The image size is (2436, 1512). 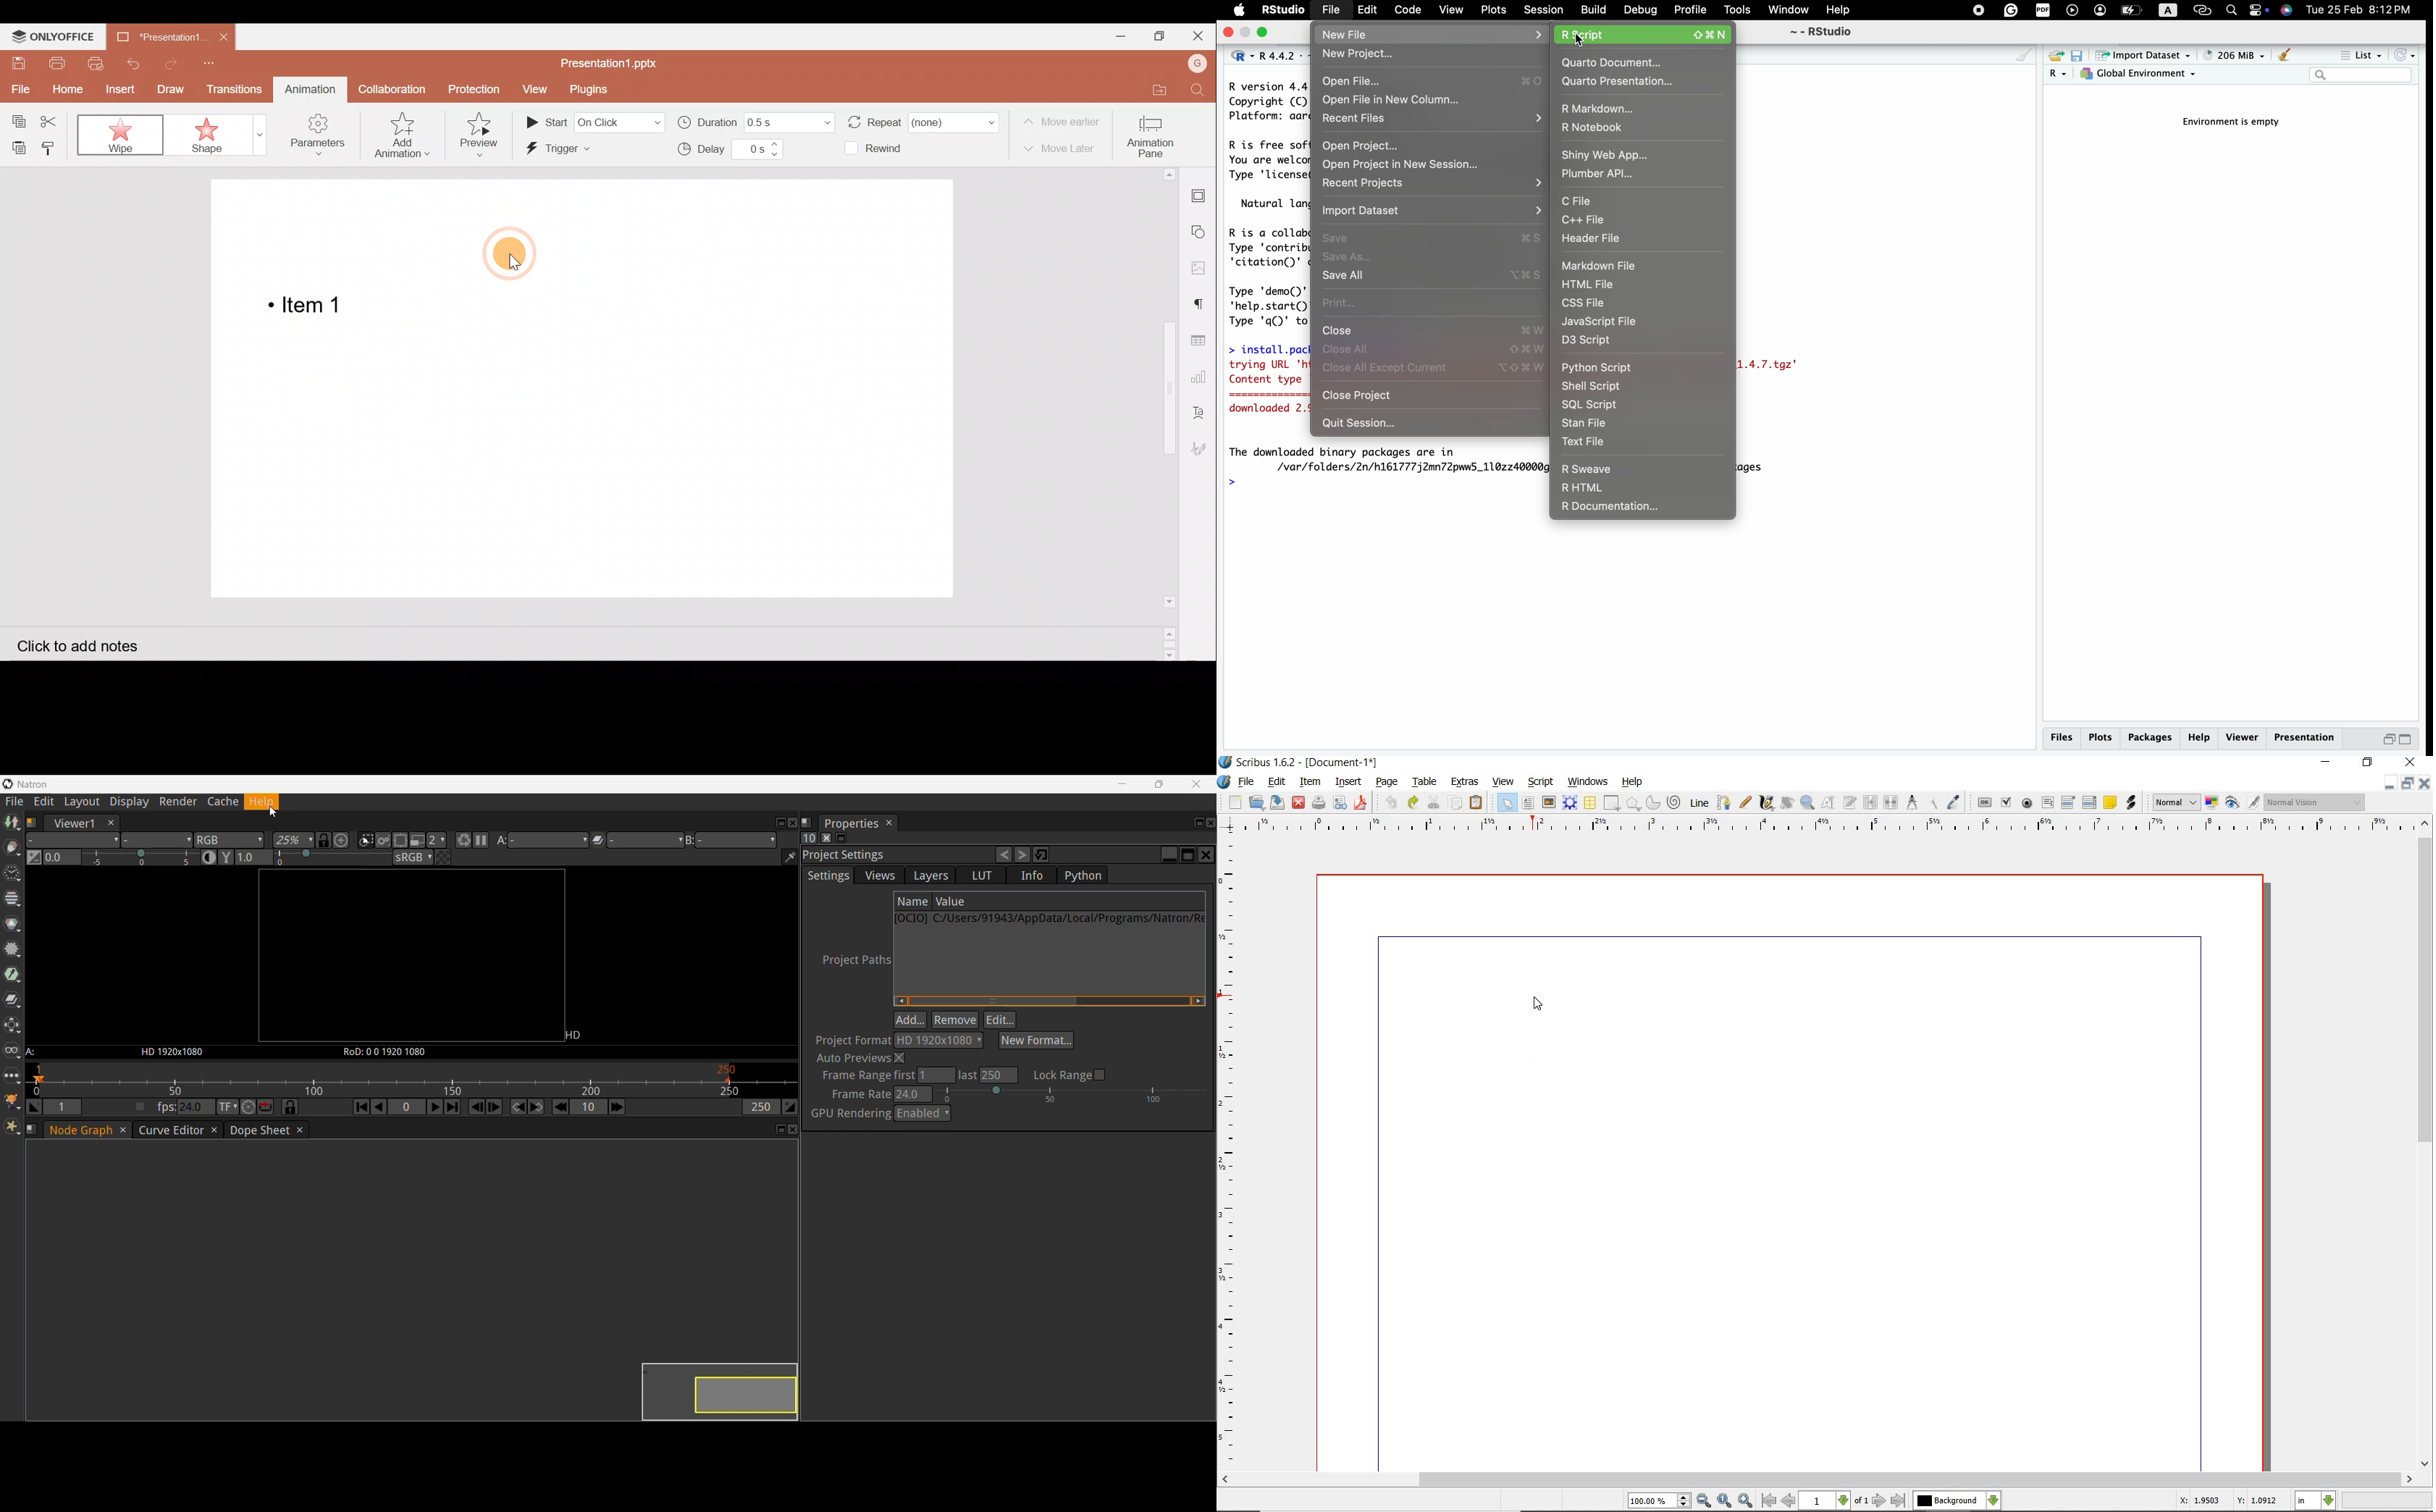 What do you see at coordinates (218, 135) in the screenshot?
I see `Shape` at bounding box center [218, 135].